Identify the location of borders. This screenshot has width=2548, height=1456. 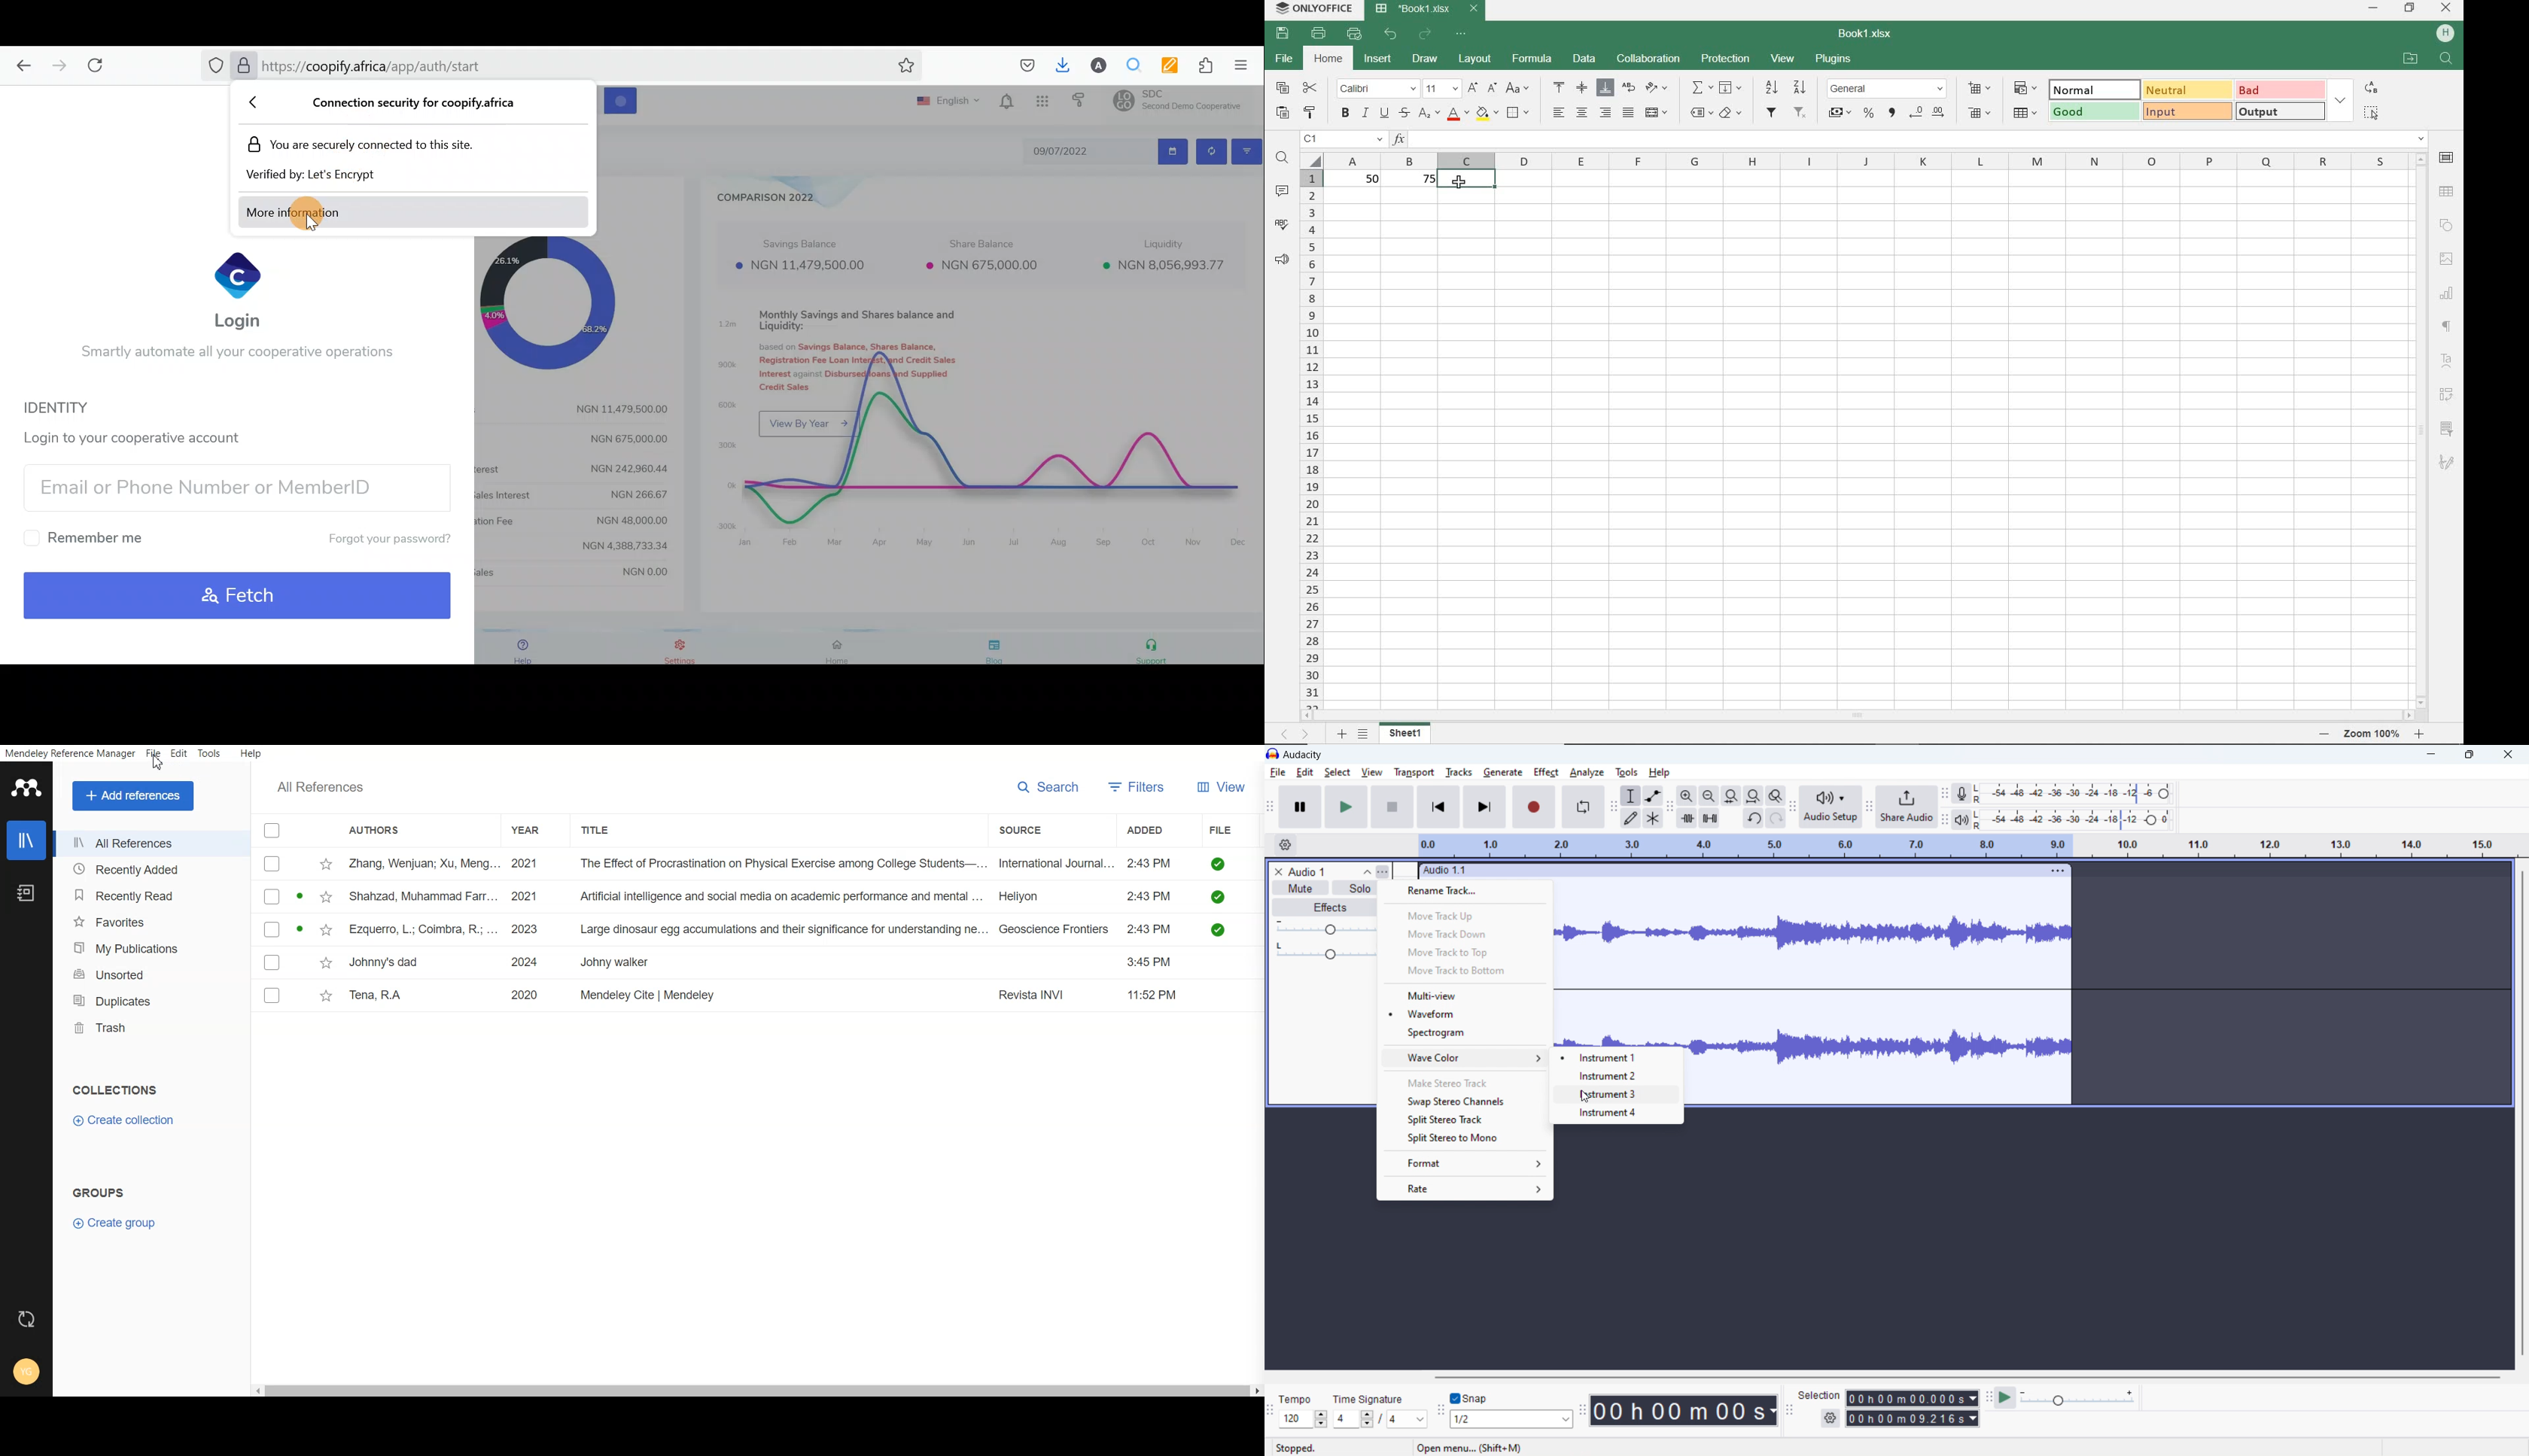
(1519, 112).